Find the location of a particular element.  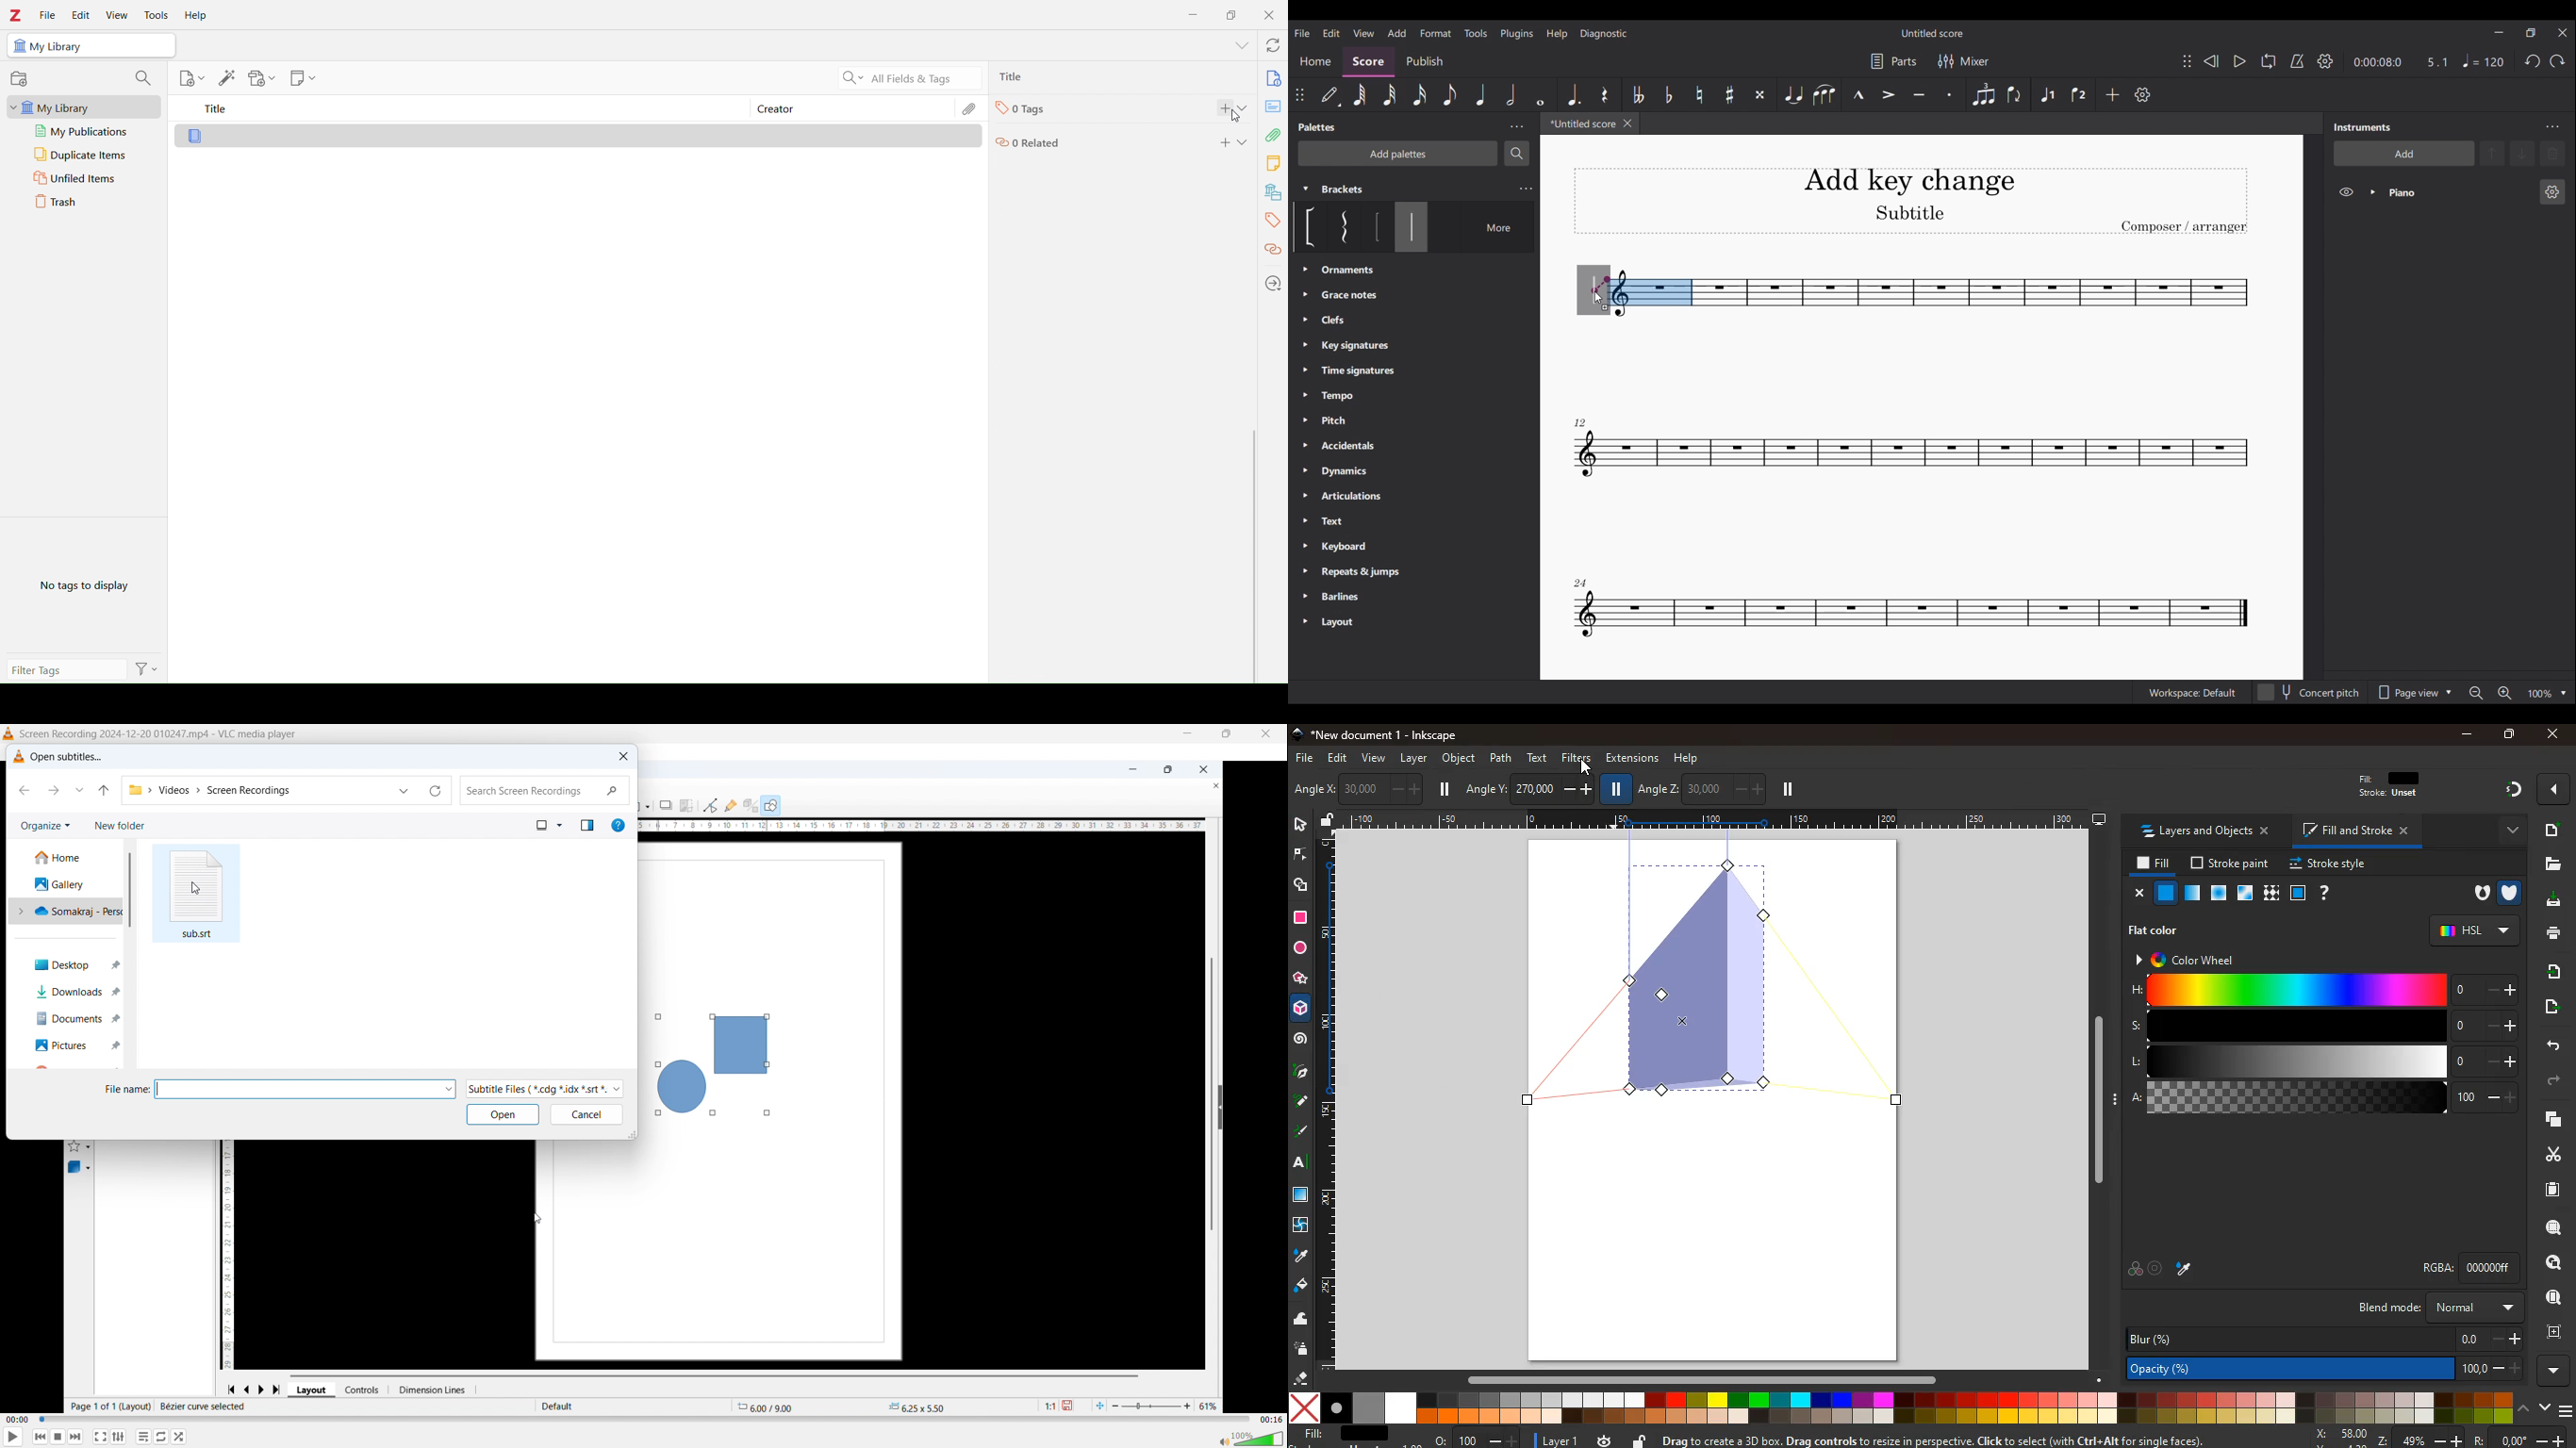

fill is located at coordinates (2151, 864).